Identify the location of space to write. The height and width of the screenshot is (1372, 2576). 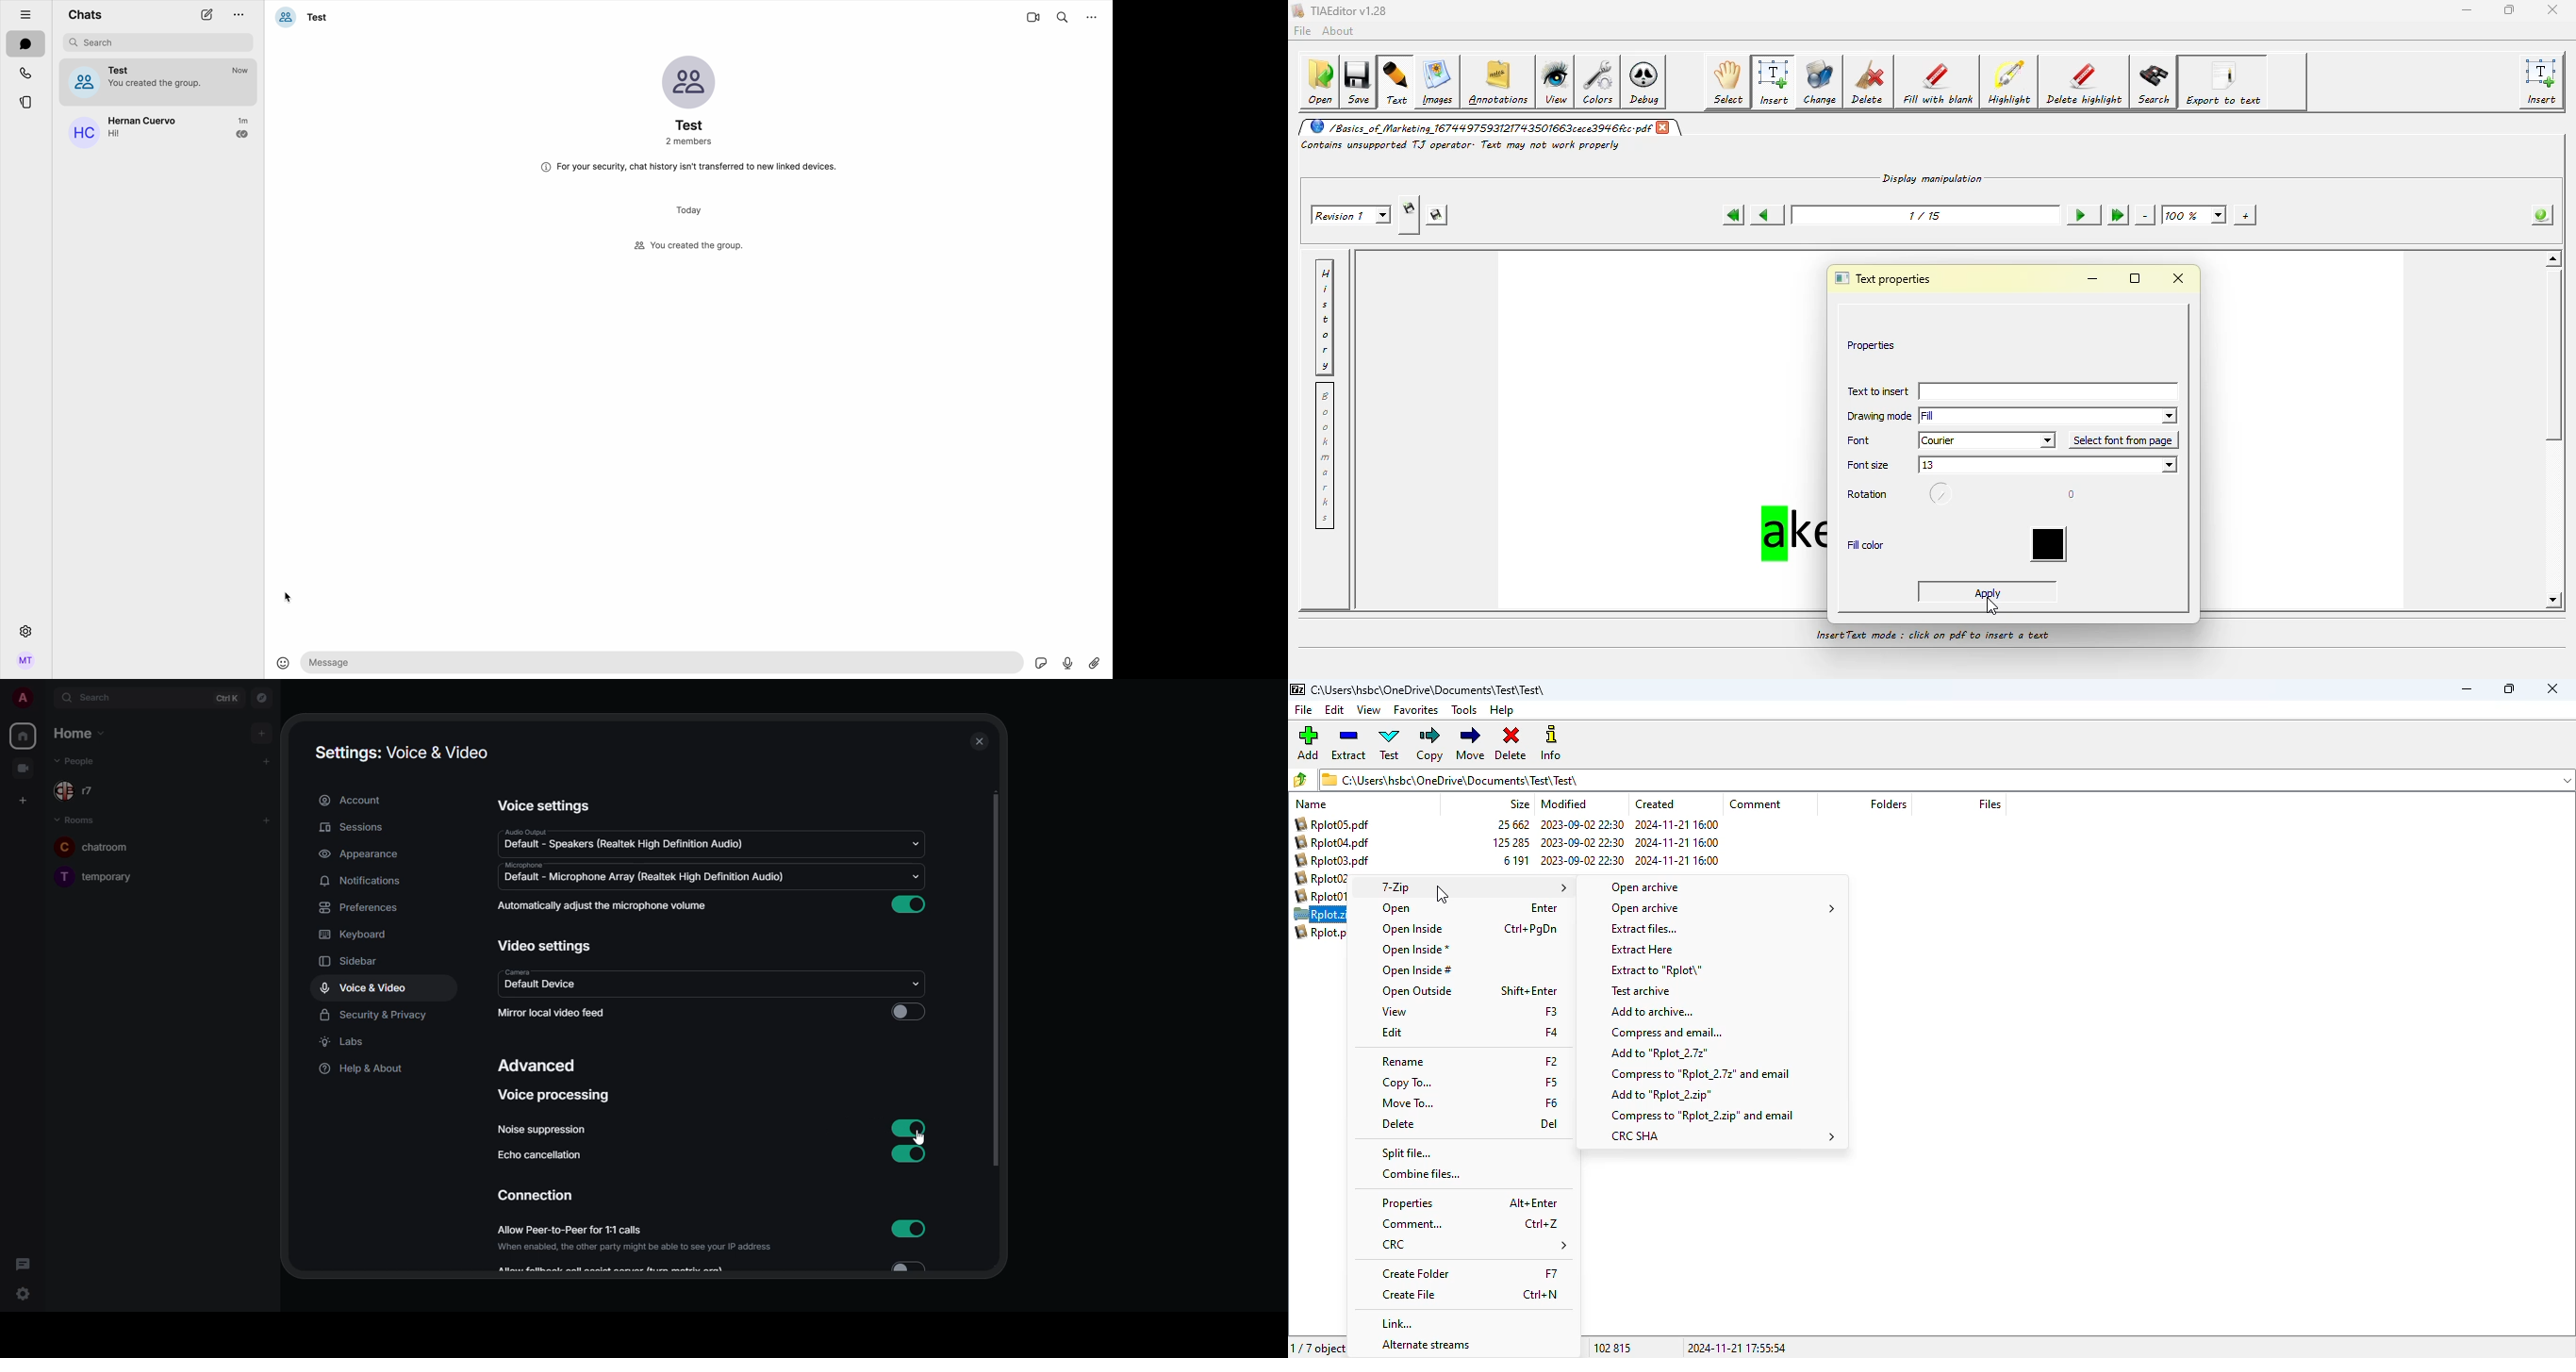
(664, 662).